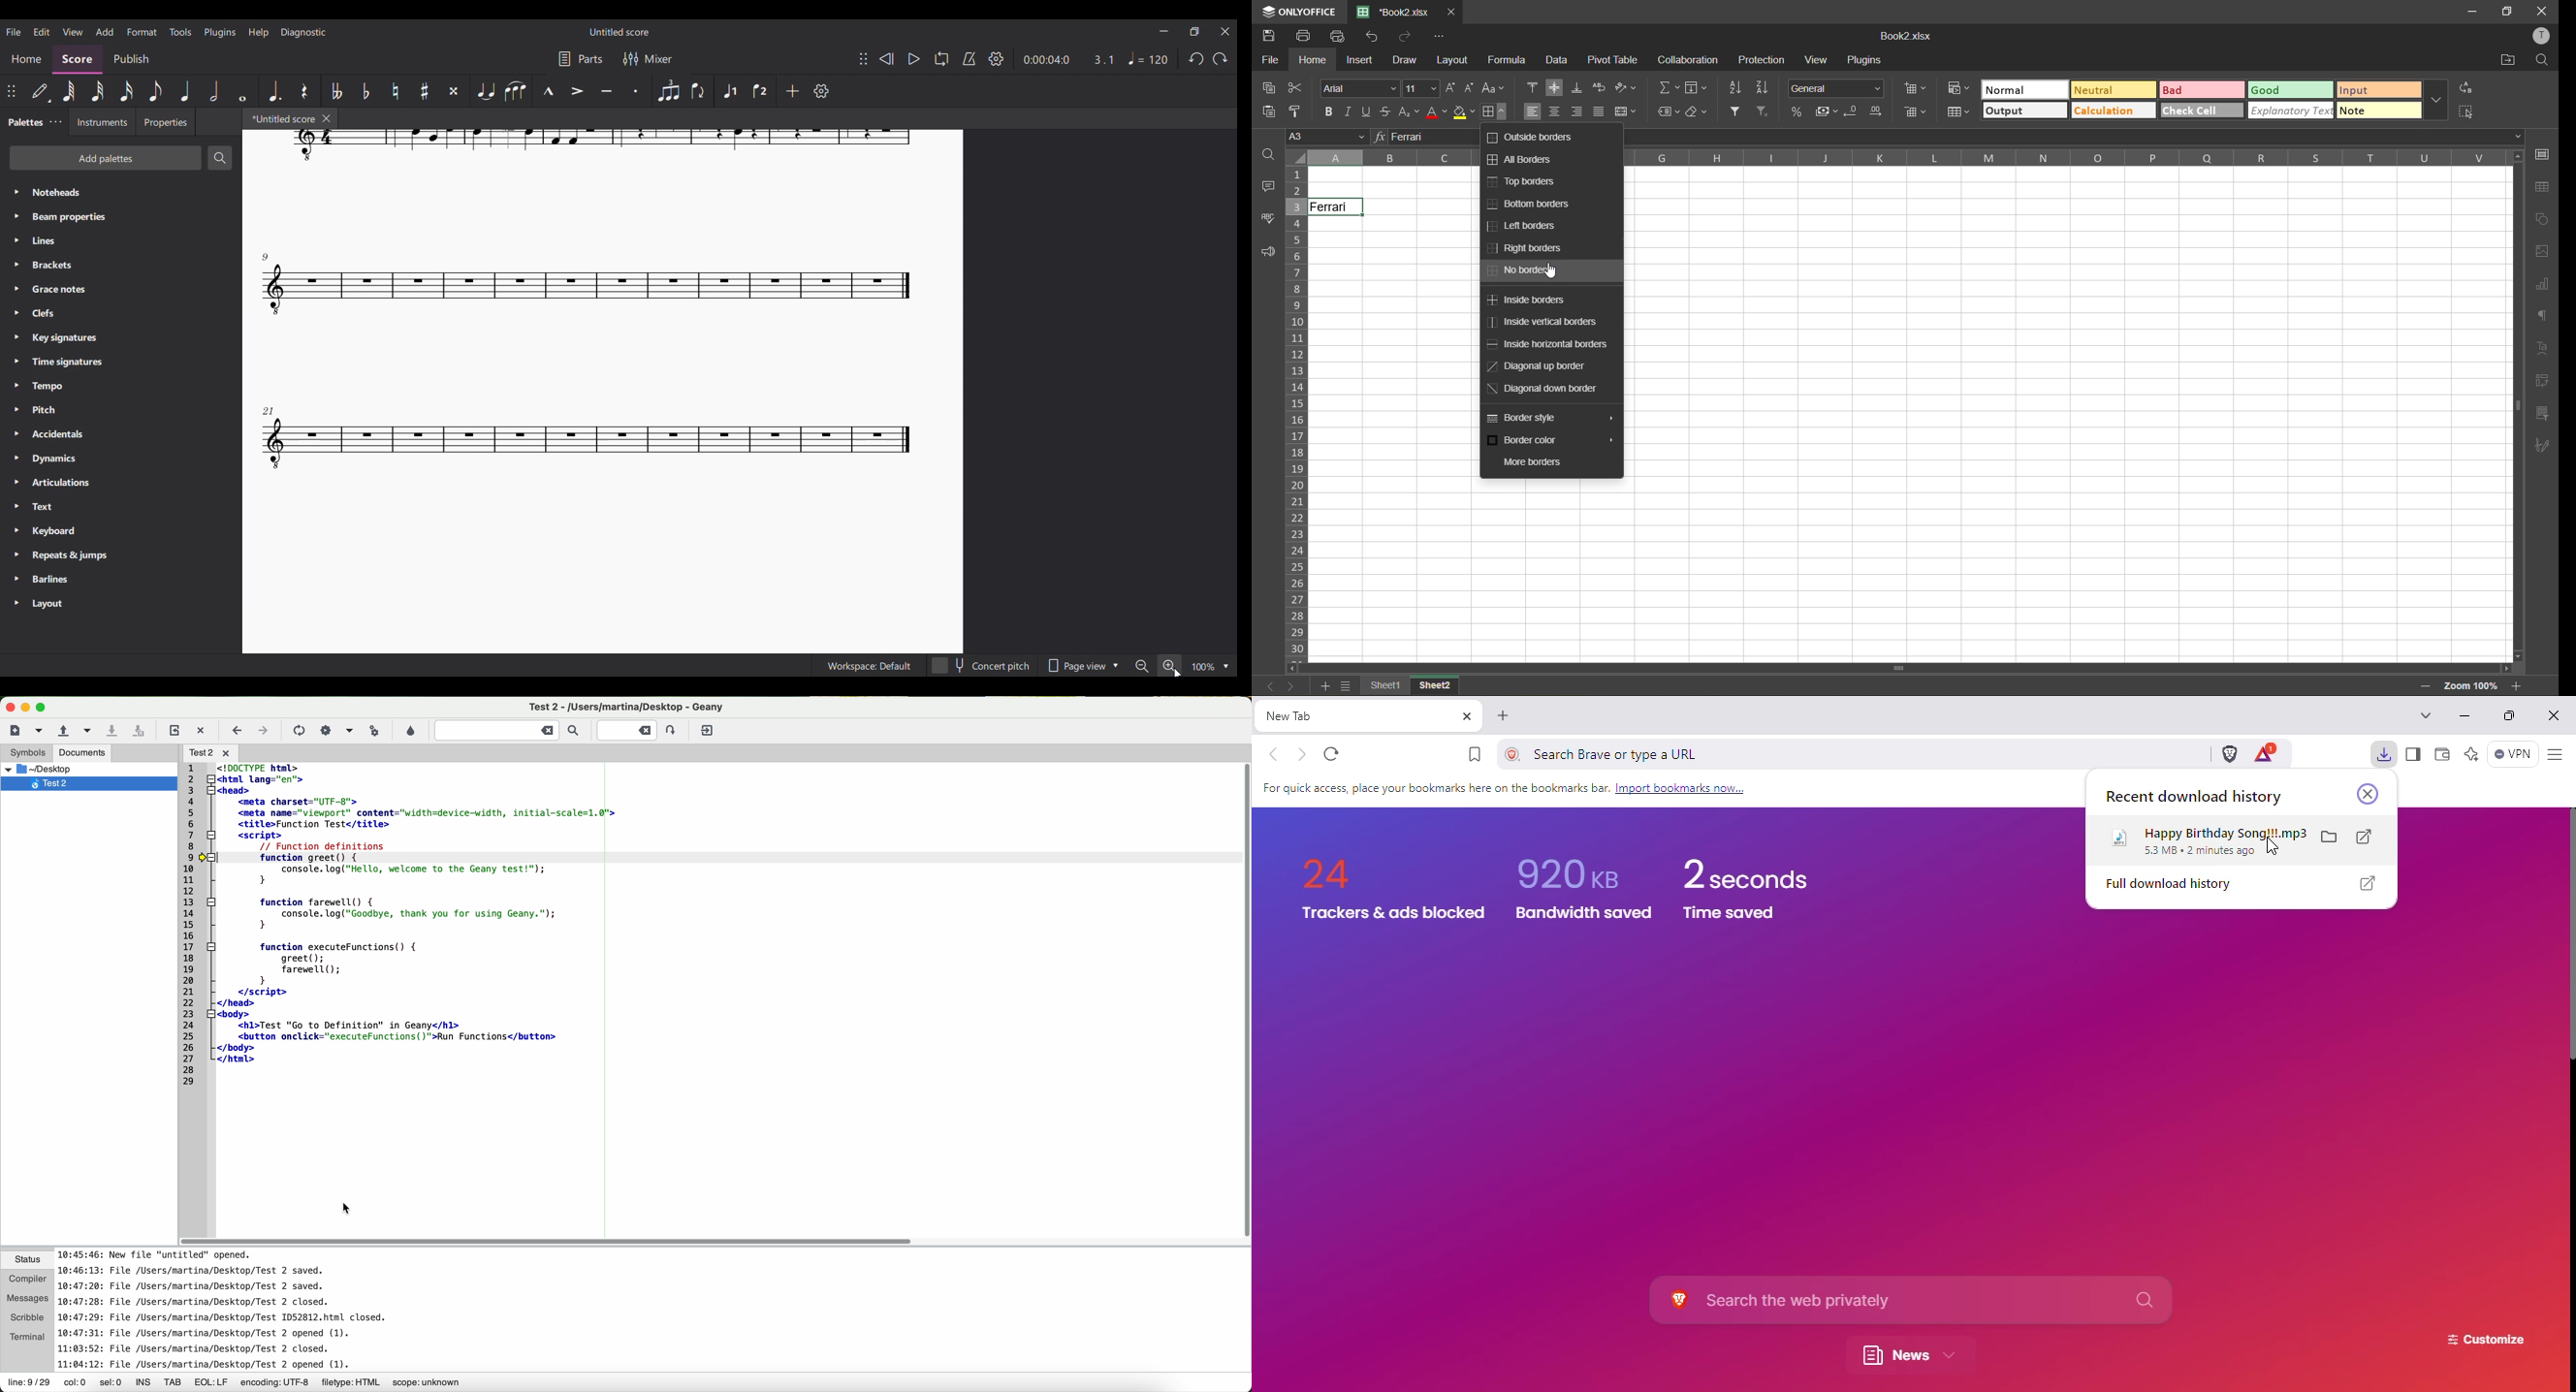 The height and width of the screenshot is (1400, 2576). Describe the element at coordinates (2025, 89) in the screenshot. I see `normal` at that location.